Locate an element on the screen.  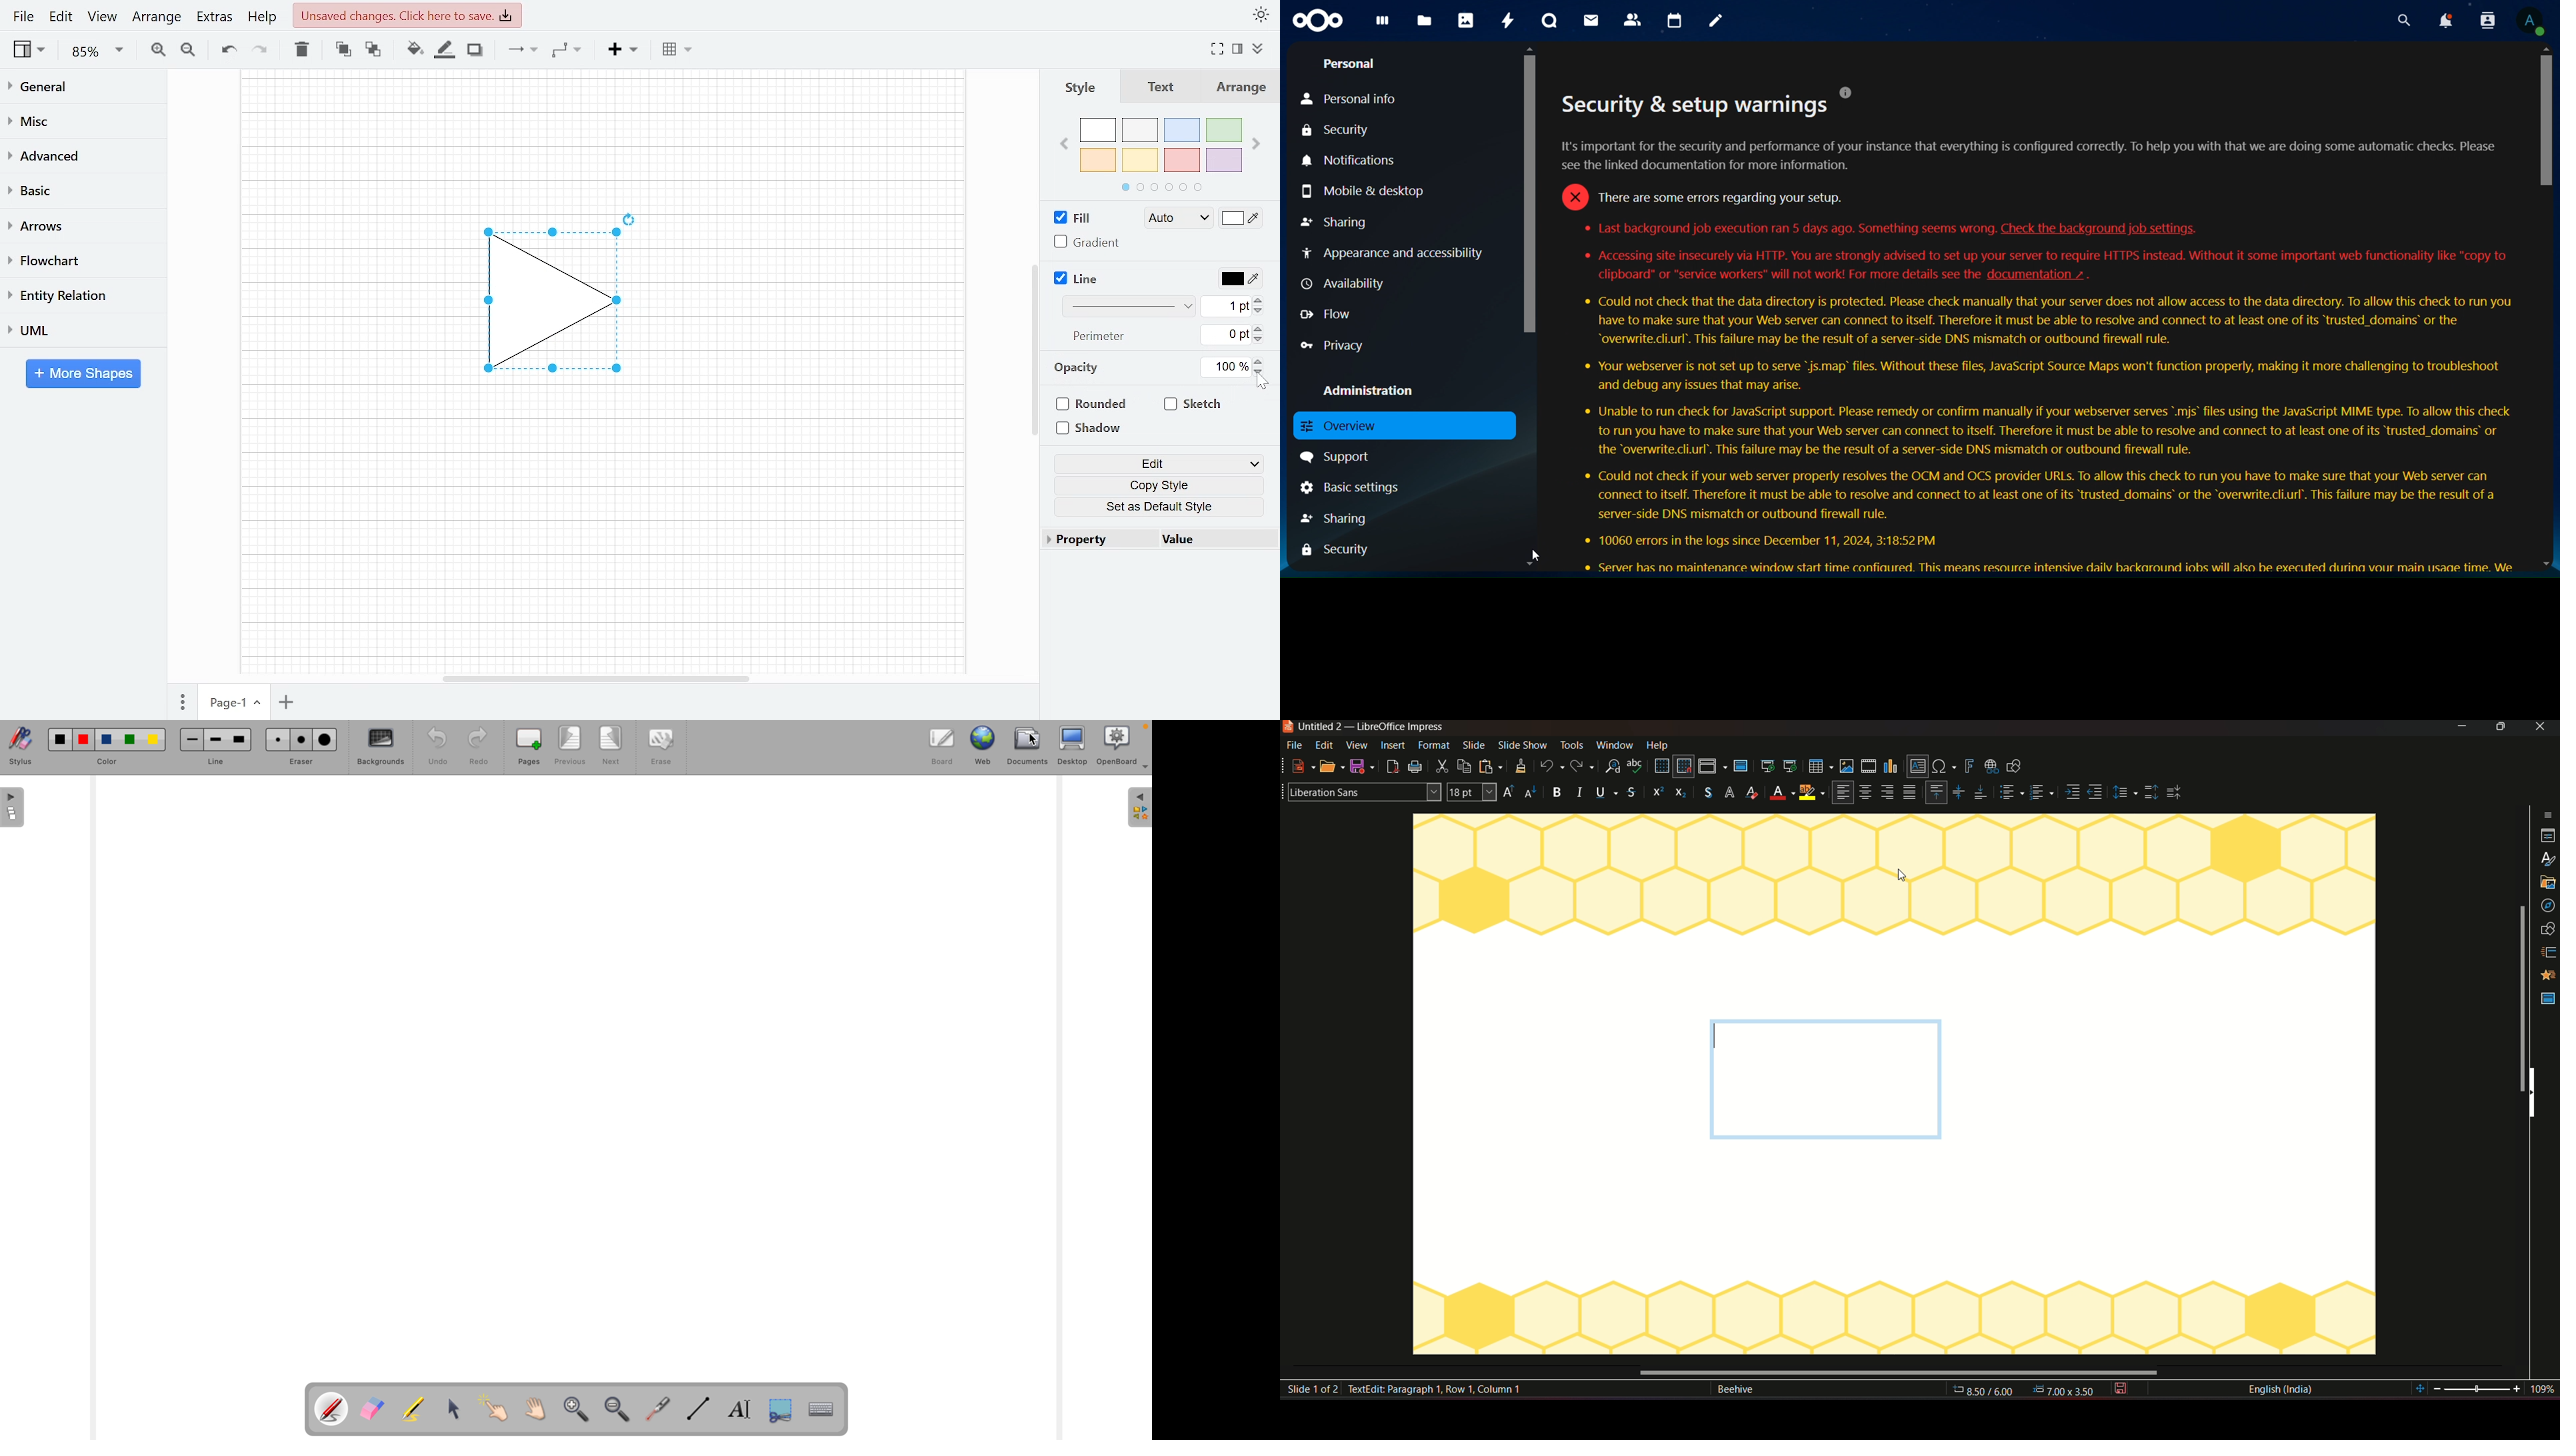
paragraph style 1 is located at coordinates (2010, 793).